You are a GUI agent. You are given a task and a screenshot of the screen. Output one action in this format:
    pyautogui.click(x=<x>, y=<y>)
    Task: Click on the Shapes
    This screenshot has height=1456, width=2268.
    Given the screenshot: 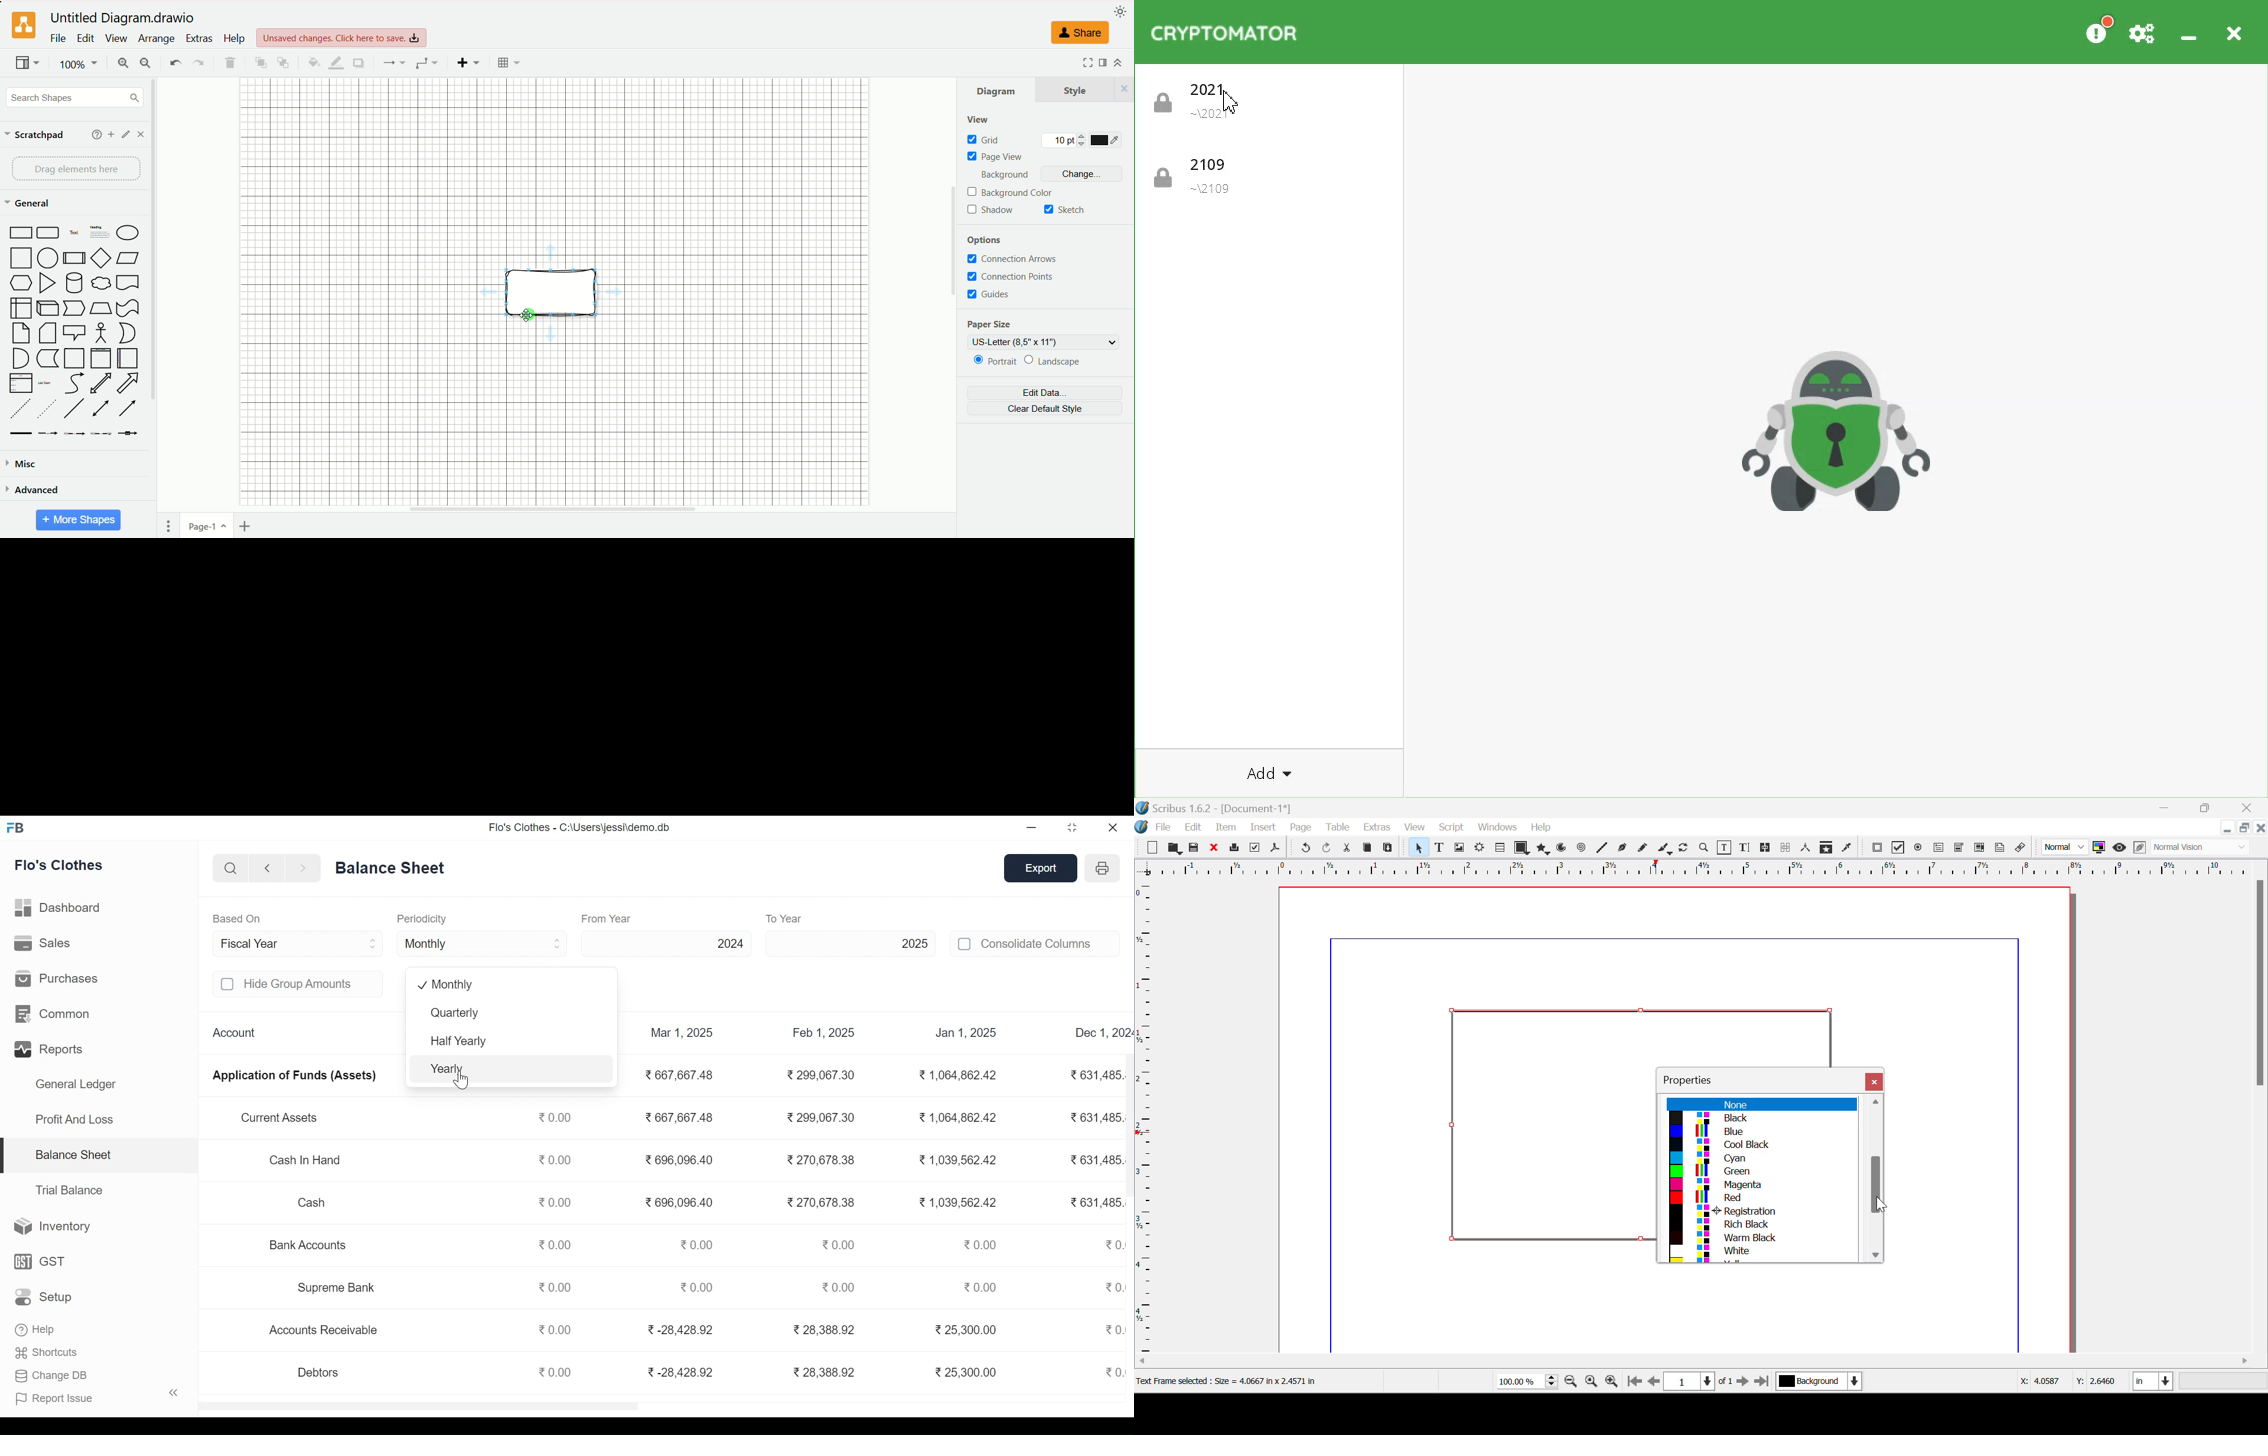 What is the action you would take?
    pyautogui.click(x=1521, y=847)
    